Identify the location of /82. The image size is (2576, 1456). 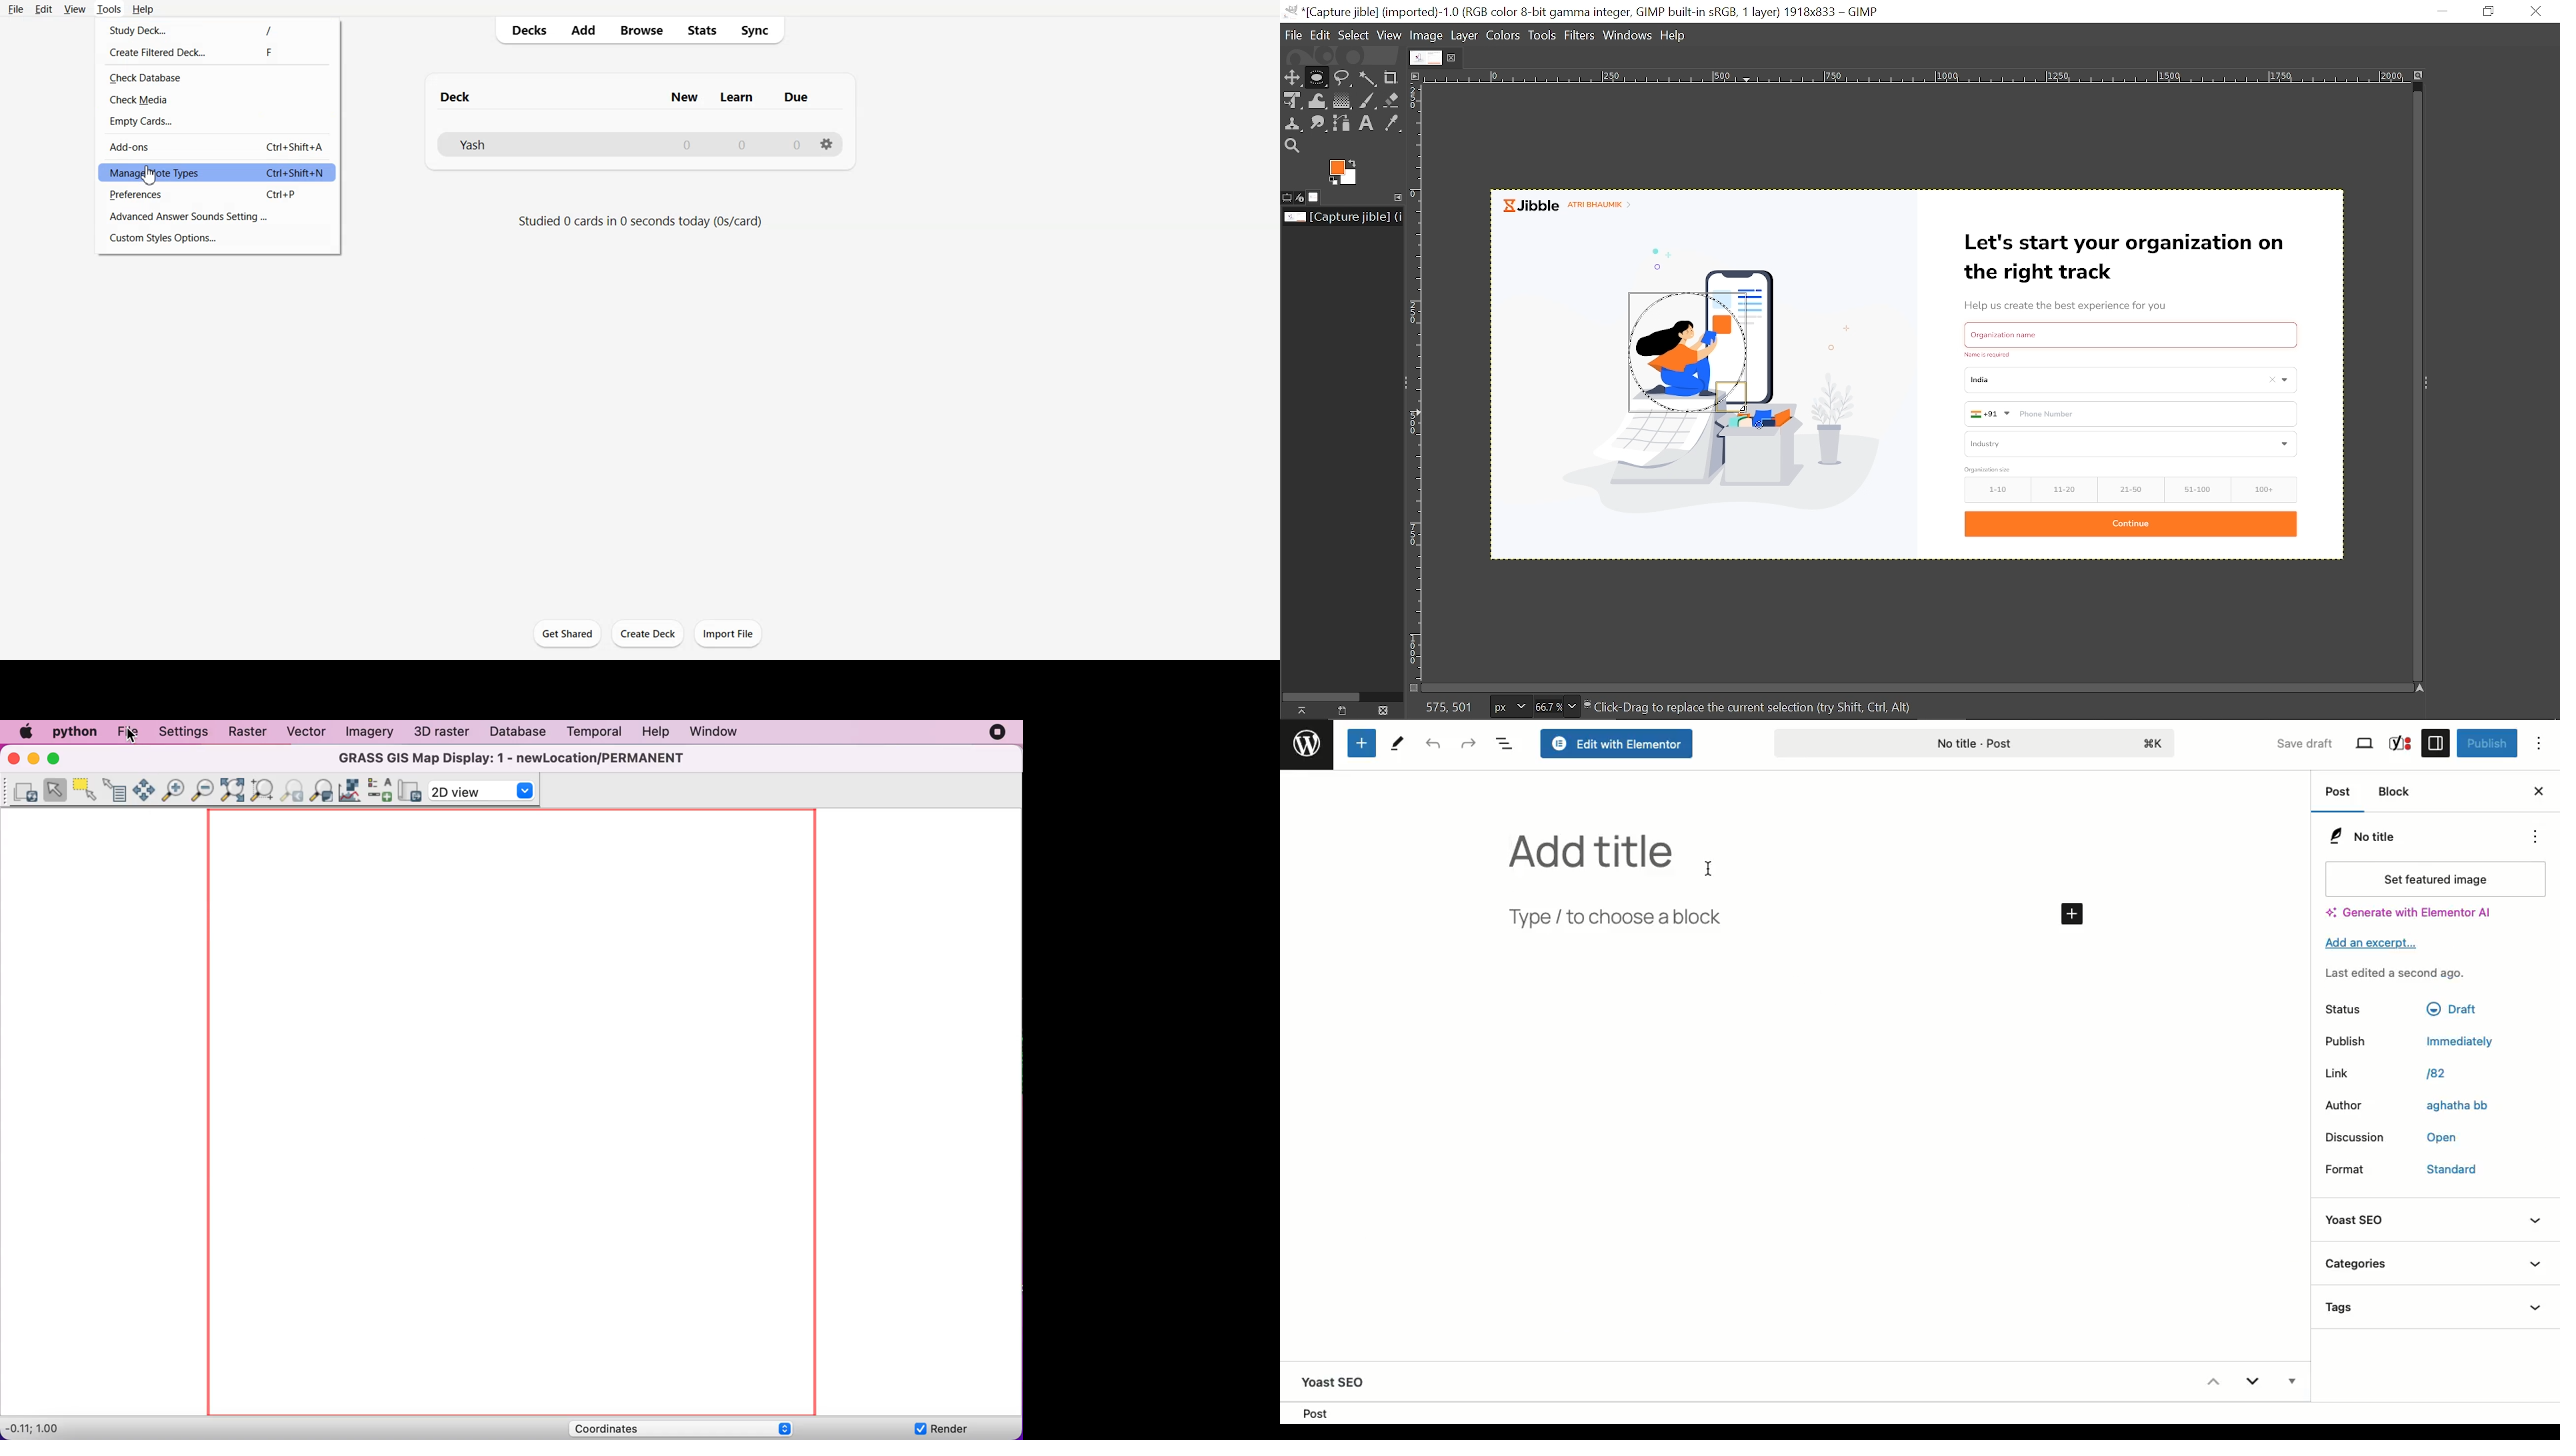
(2442, 1076).